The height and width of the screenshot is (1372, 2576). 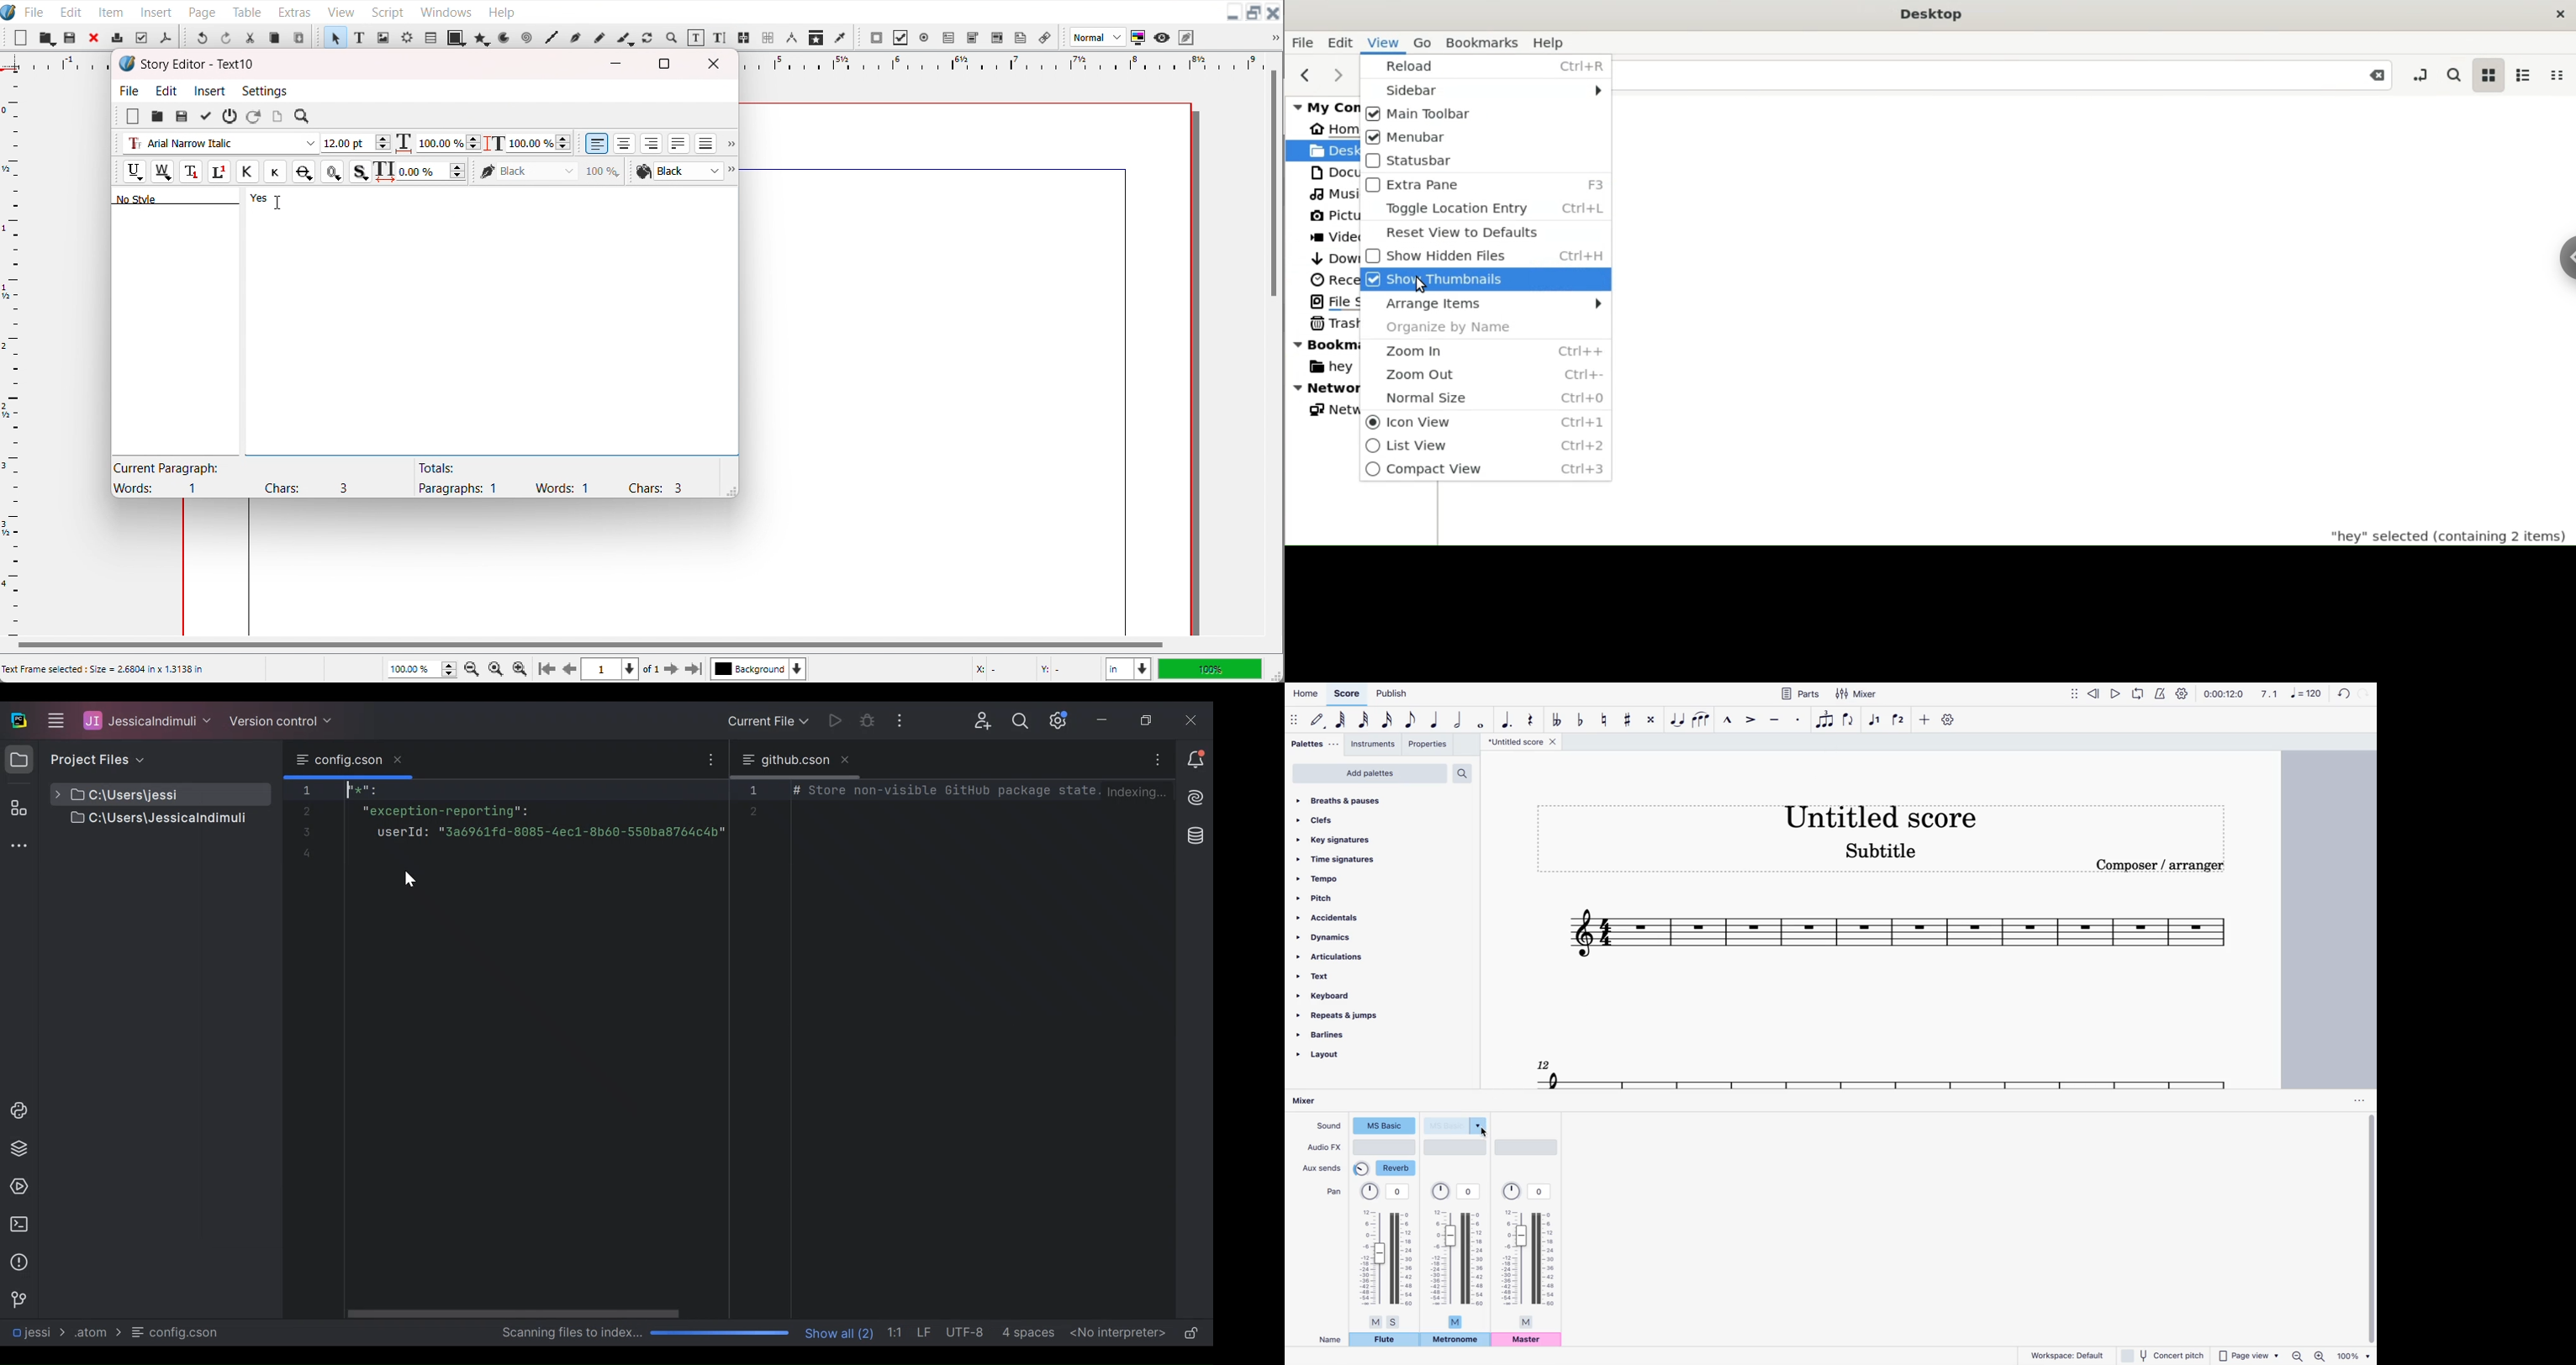 What do you see at coordinates (694, 669) in the screenshot?
I see `Go to the last page` at bounding box center [694, 669].